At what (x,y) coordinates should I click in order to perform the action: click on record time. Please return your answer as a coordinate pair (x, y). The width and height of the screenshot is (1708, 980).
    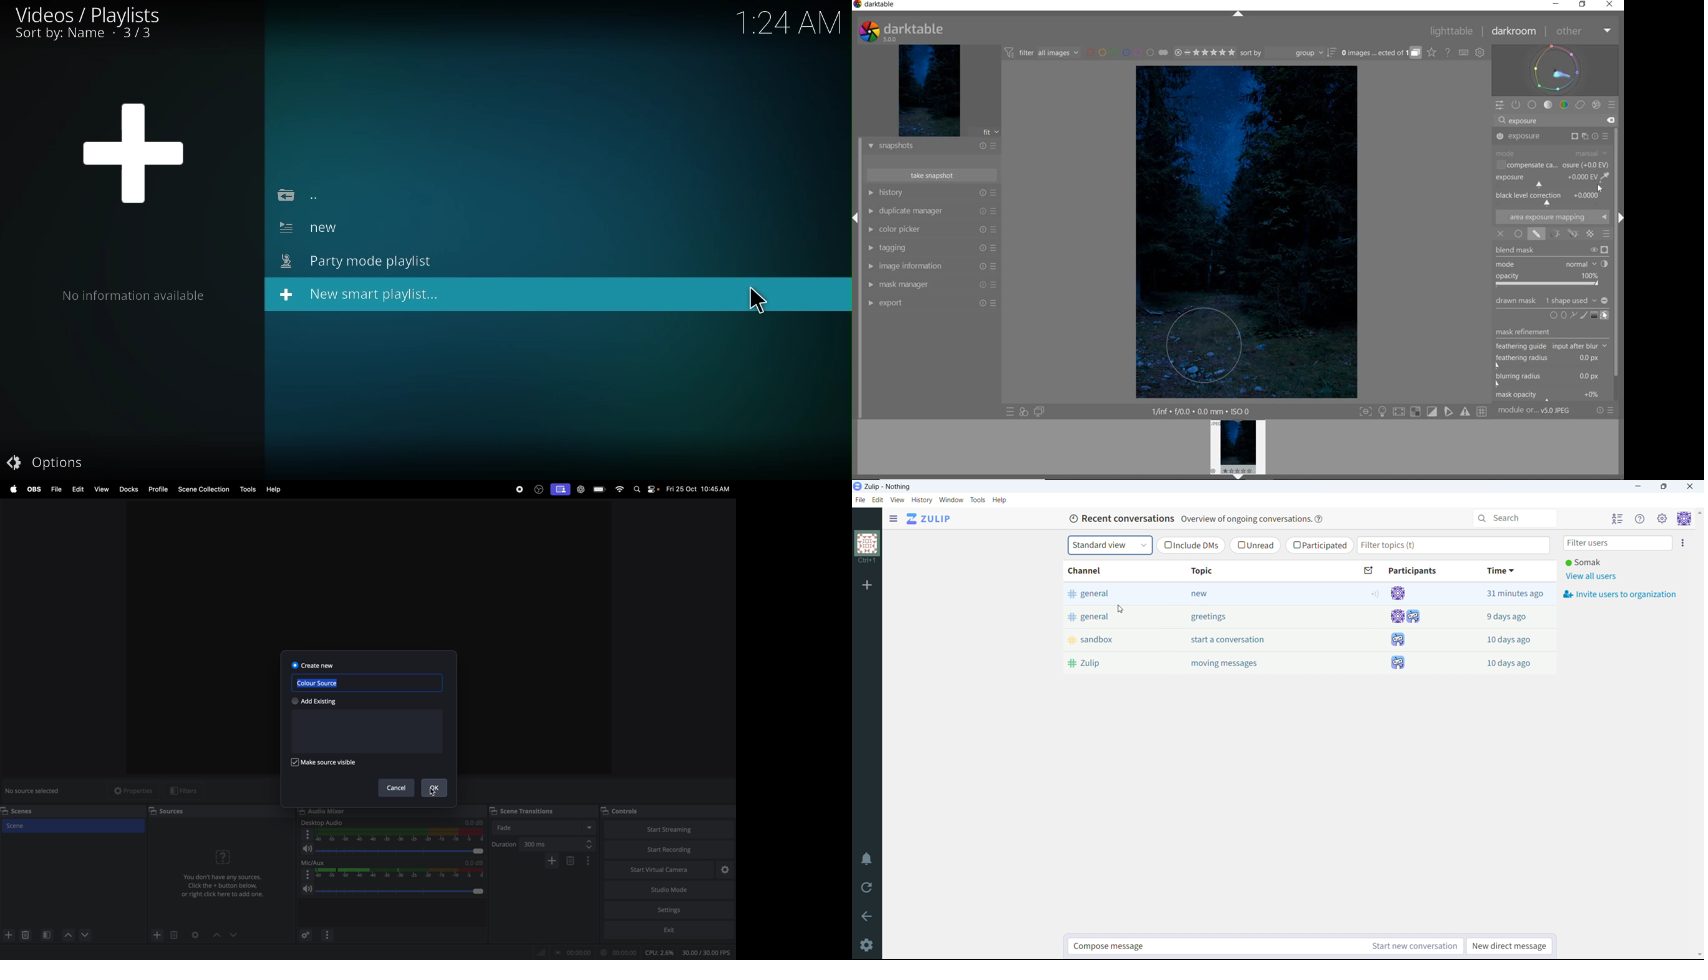
    Looking at the image, I should click on (597, 952).